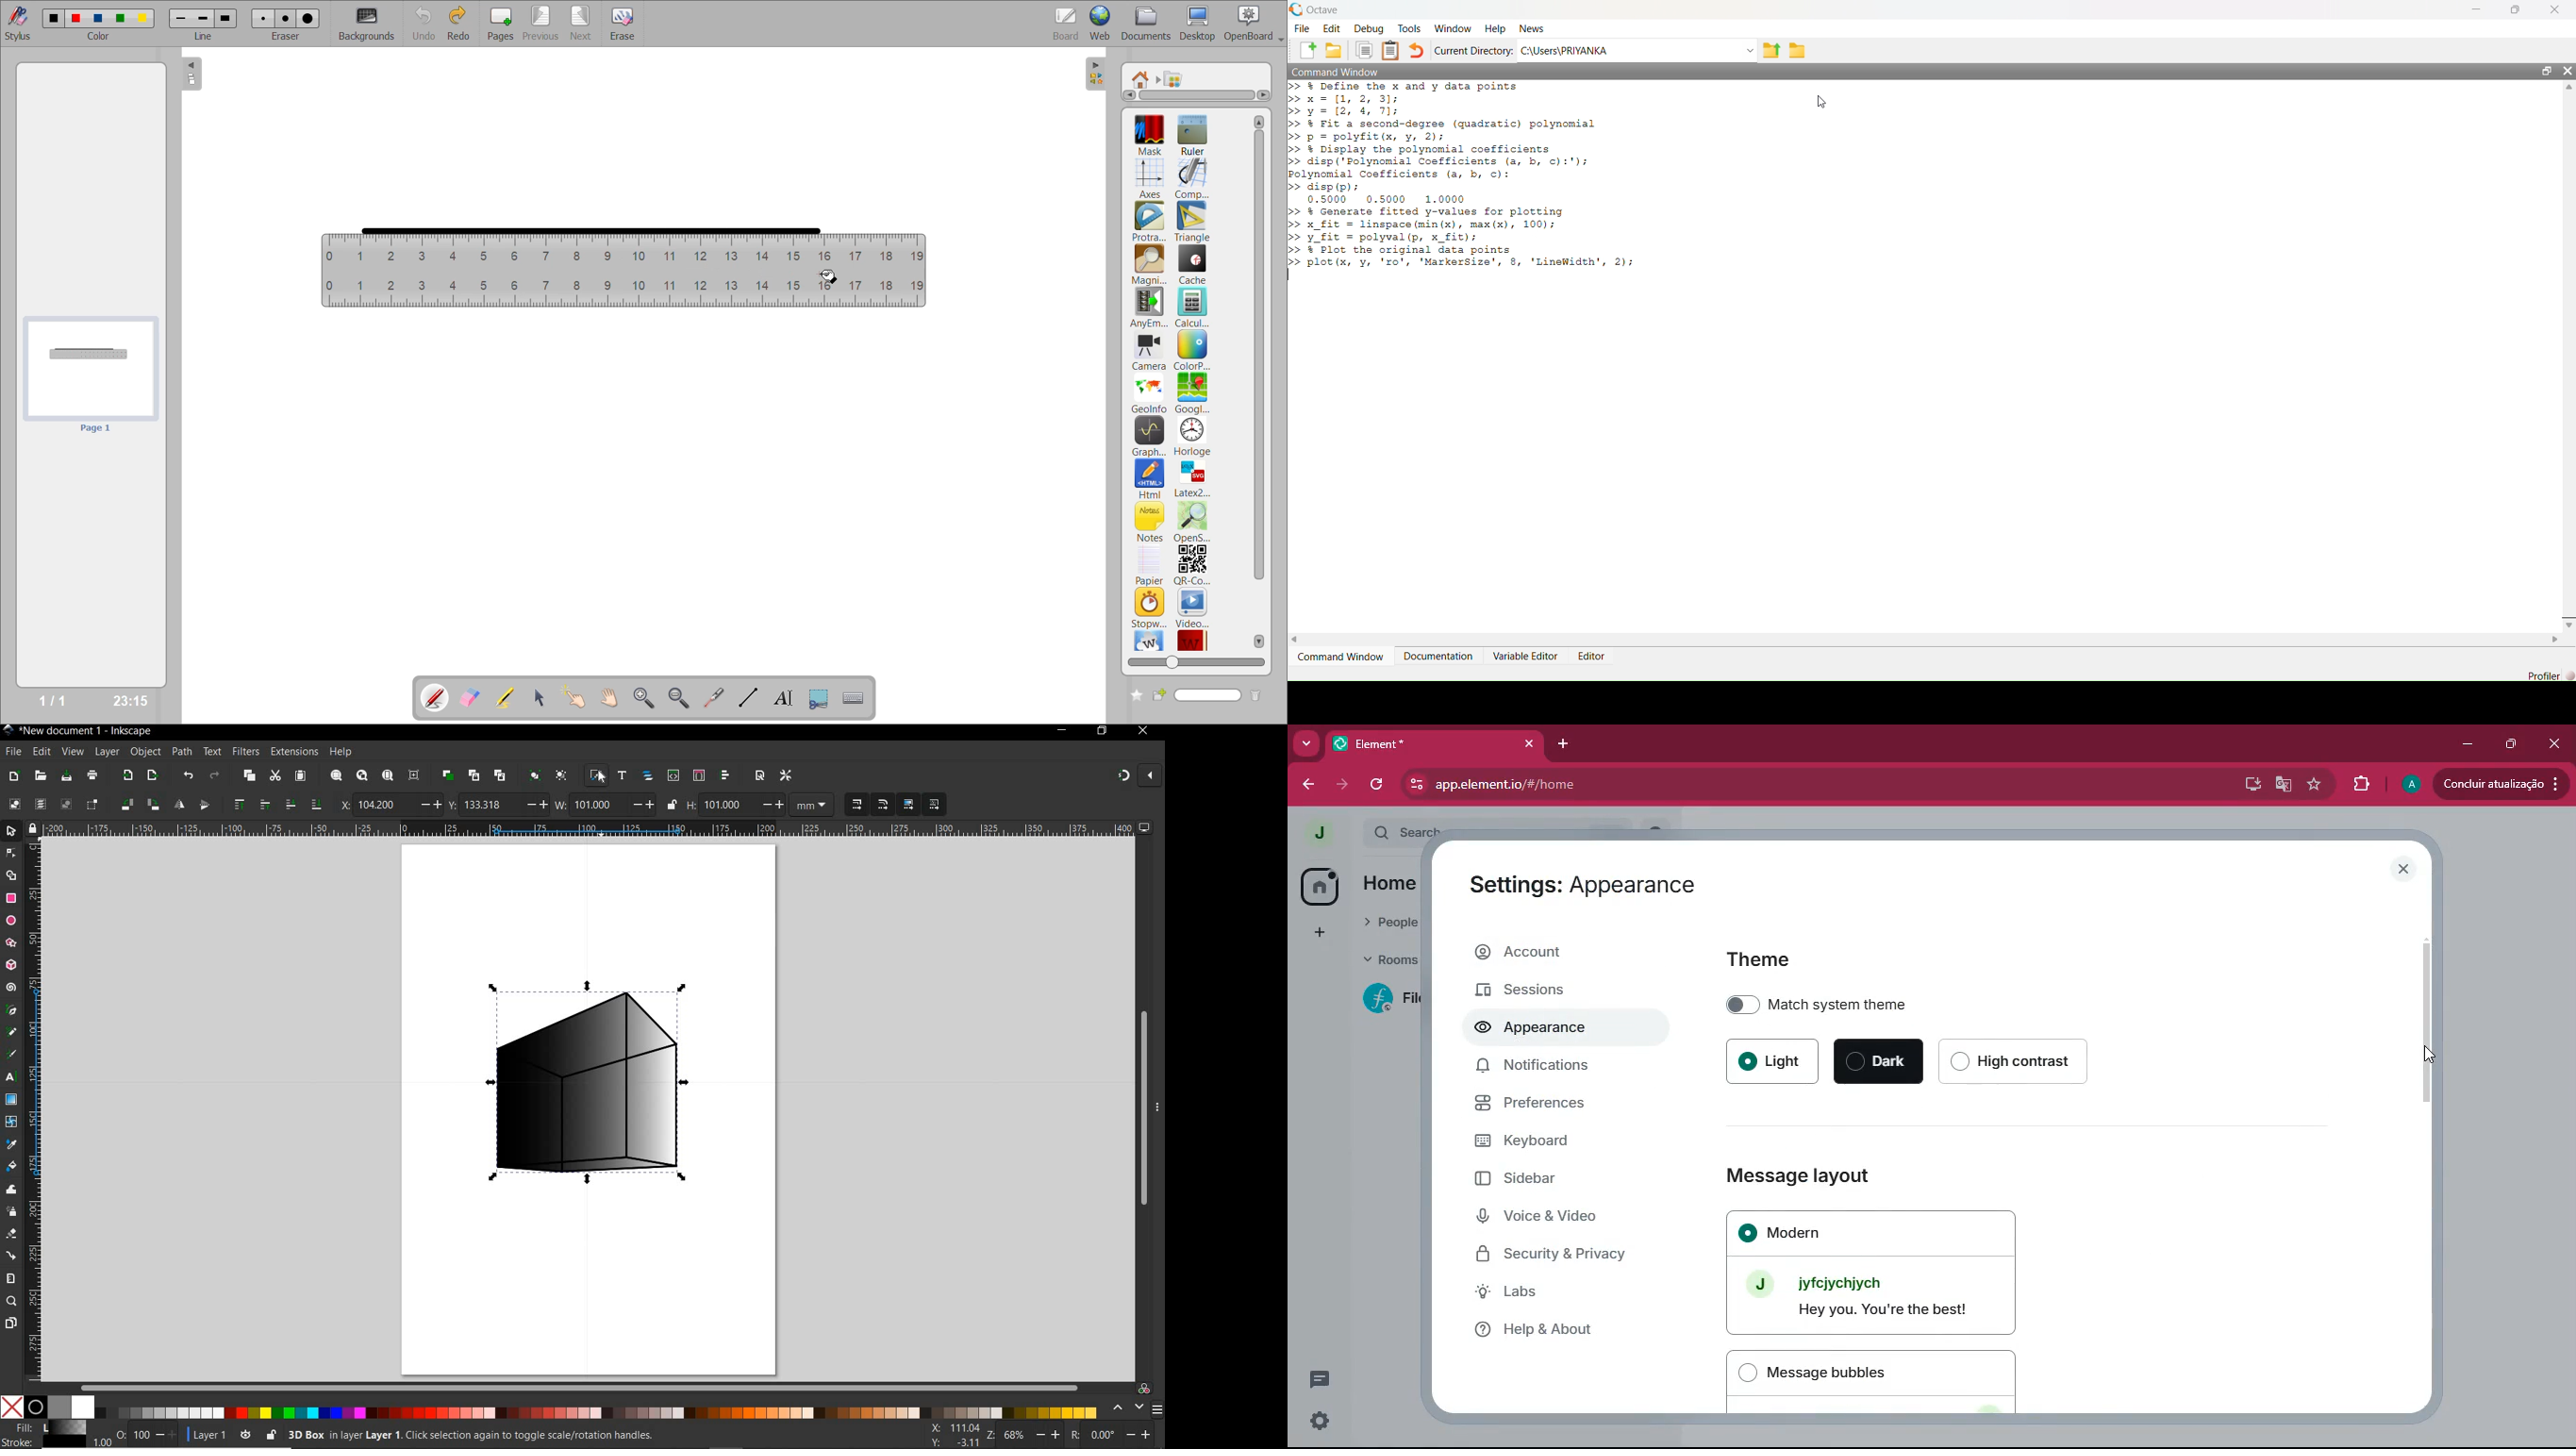 This screenshot has width=2576, height=1456. I want to click on scroll page, so click(610, 696).